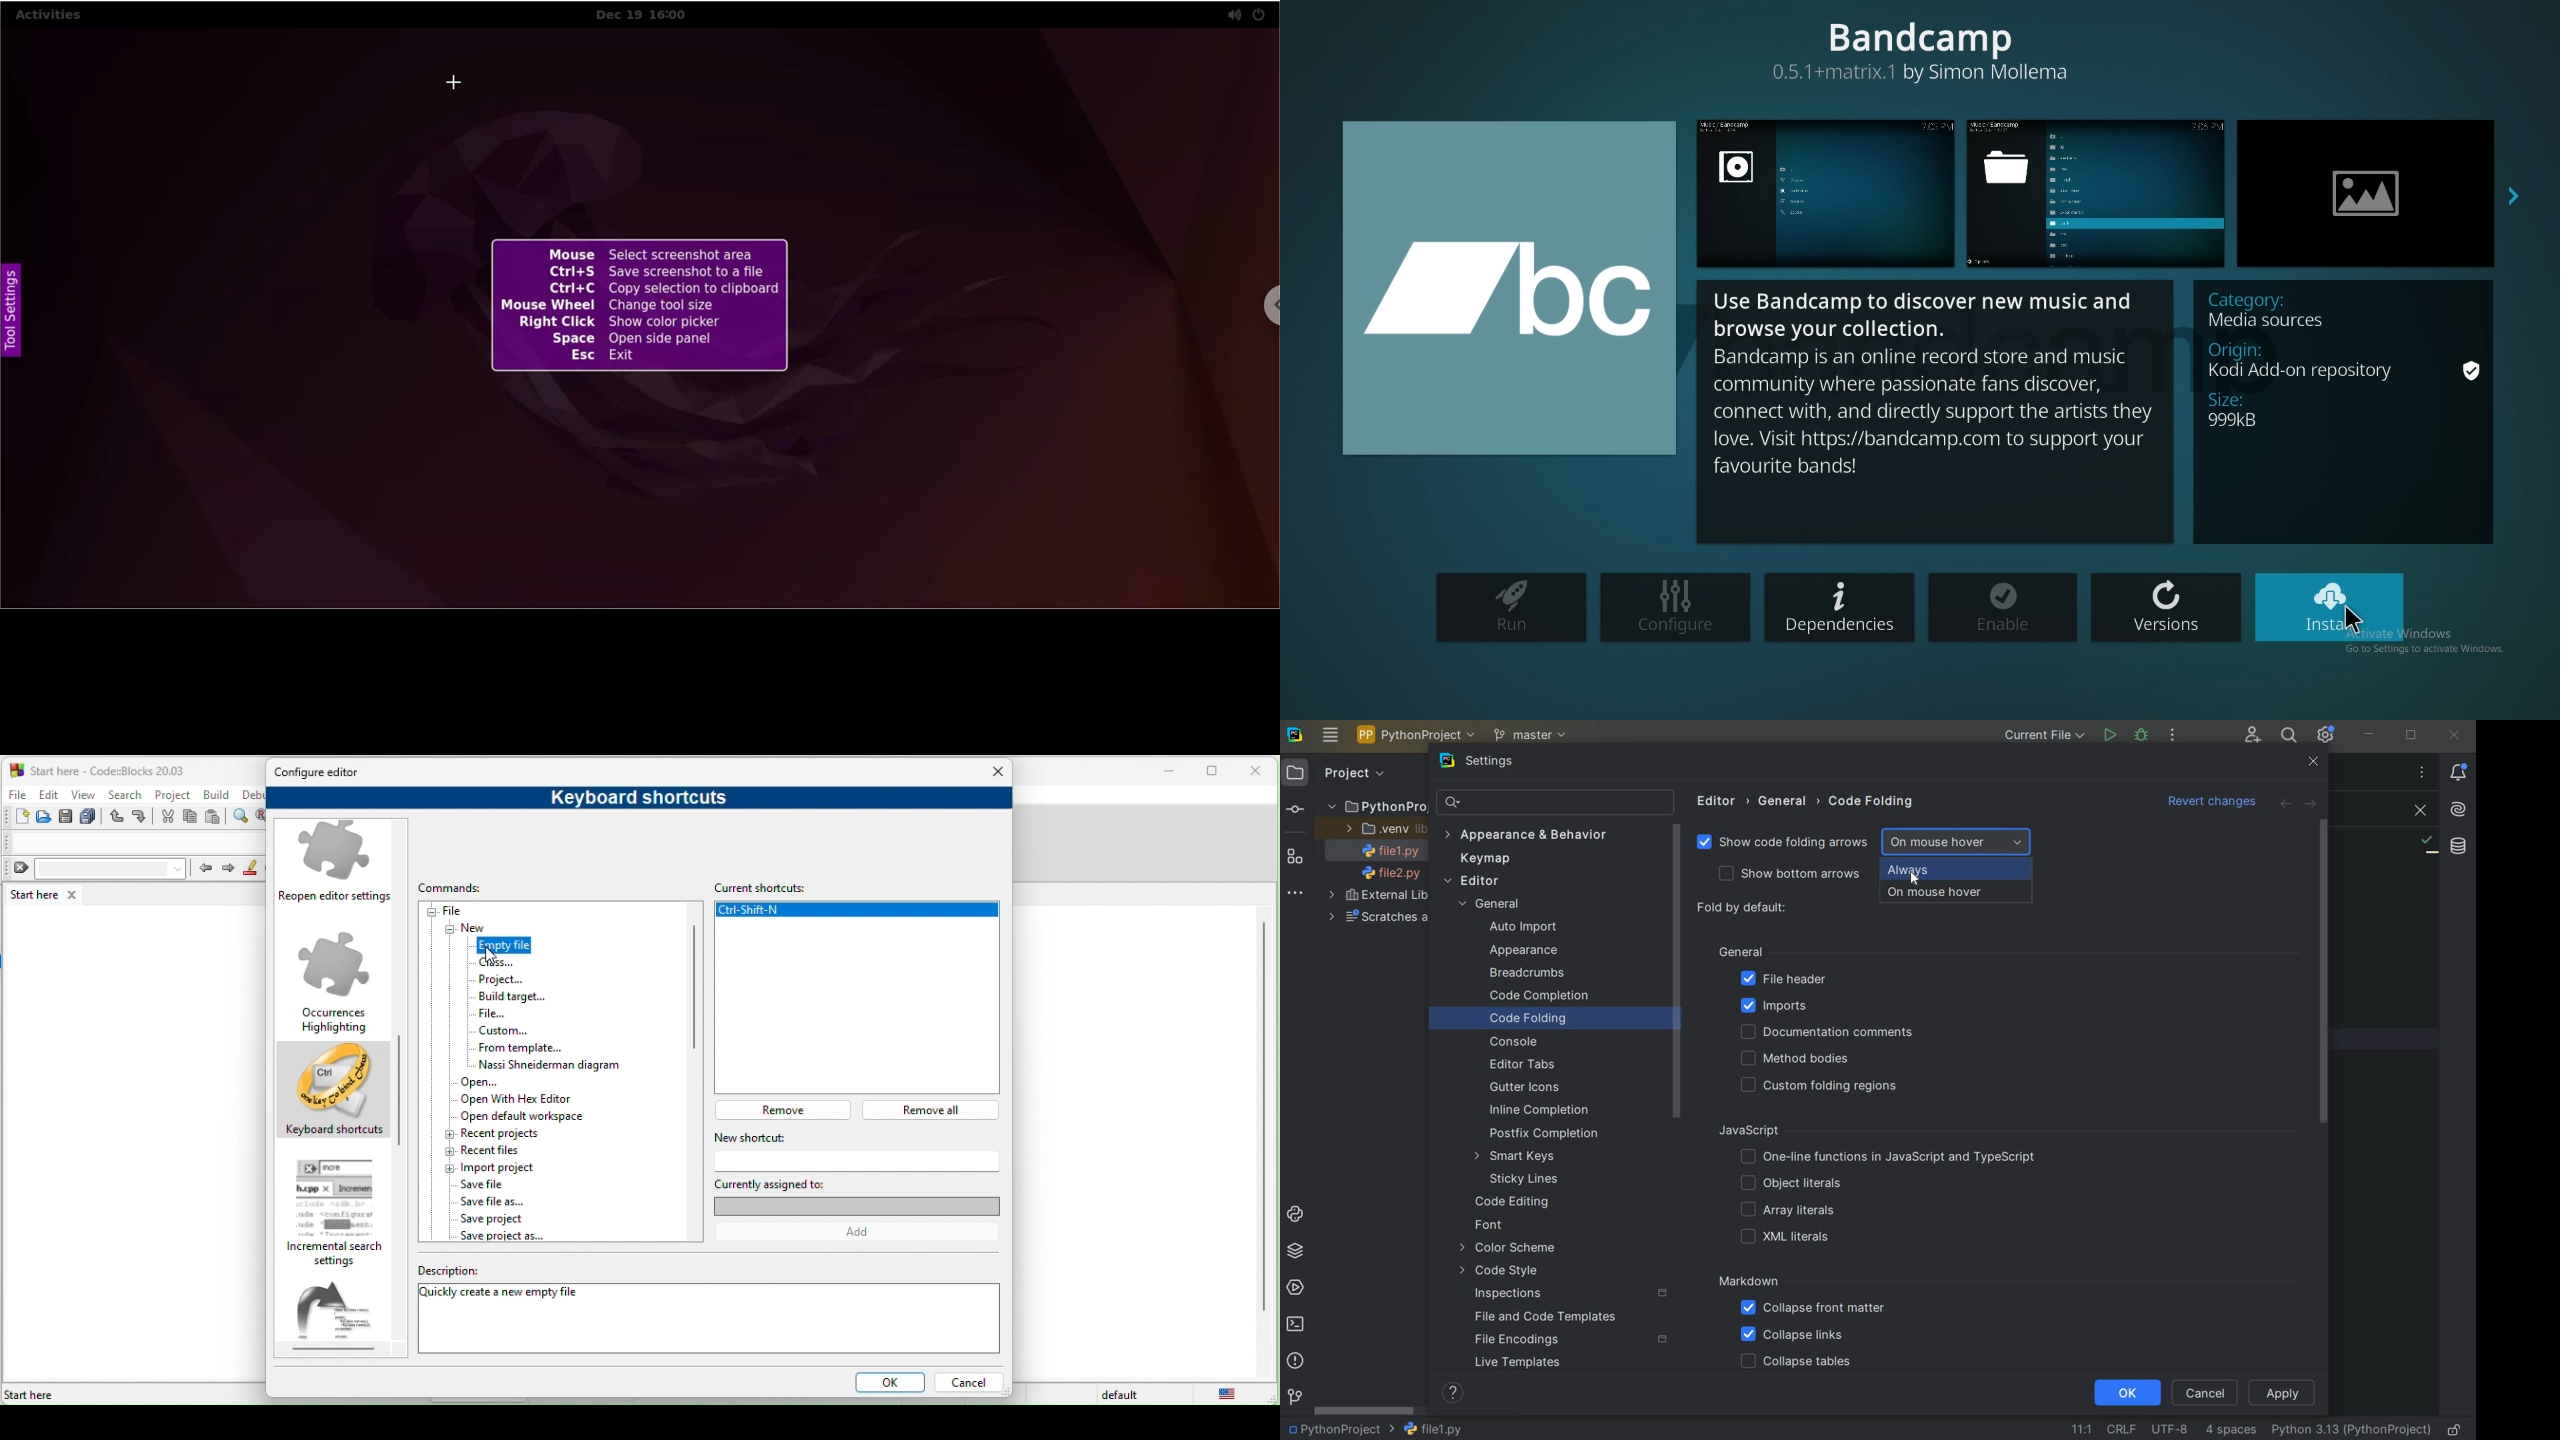  What do you see at coordinates (505, 1014) in the screenshot?
I see `file` at bounding box center [505, 1014].